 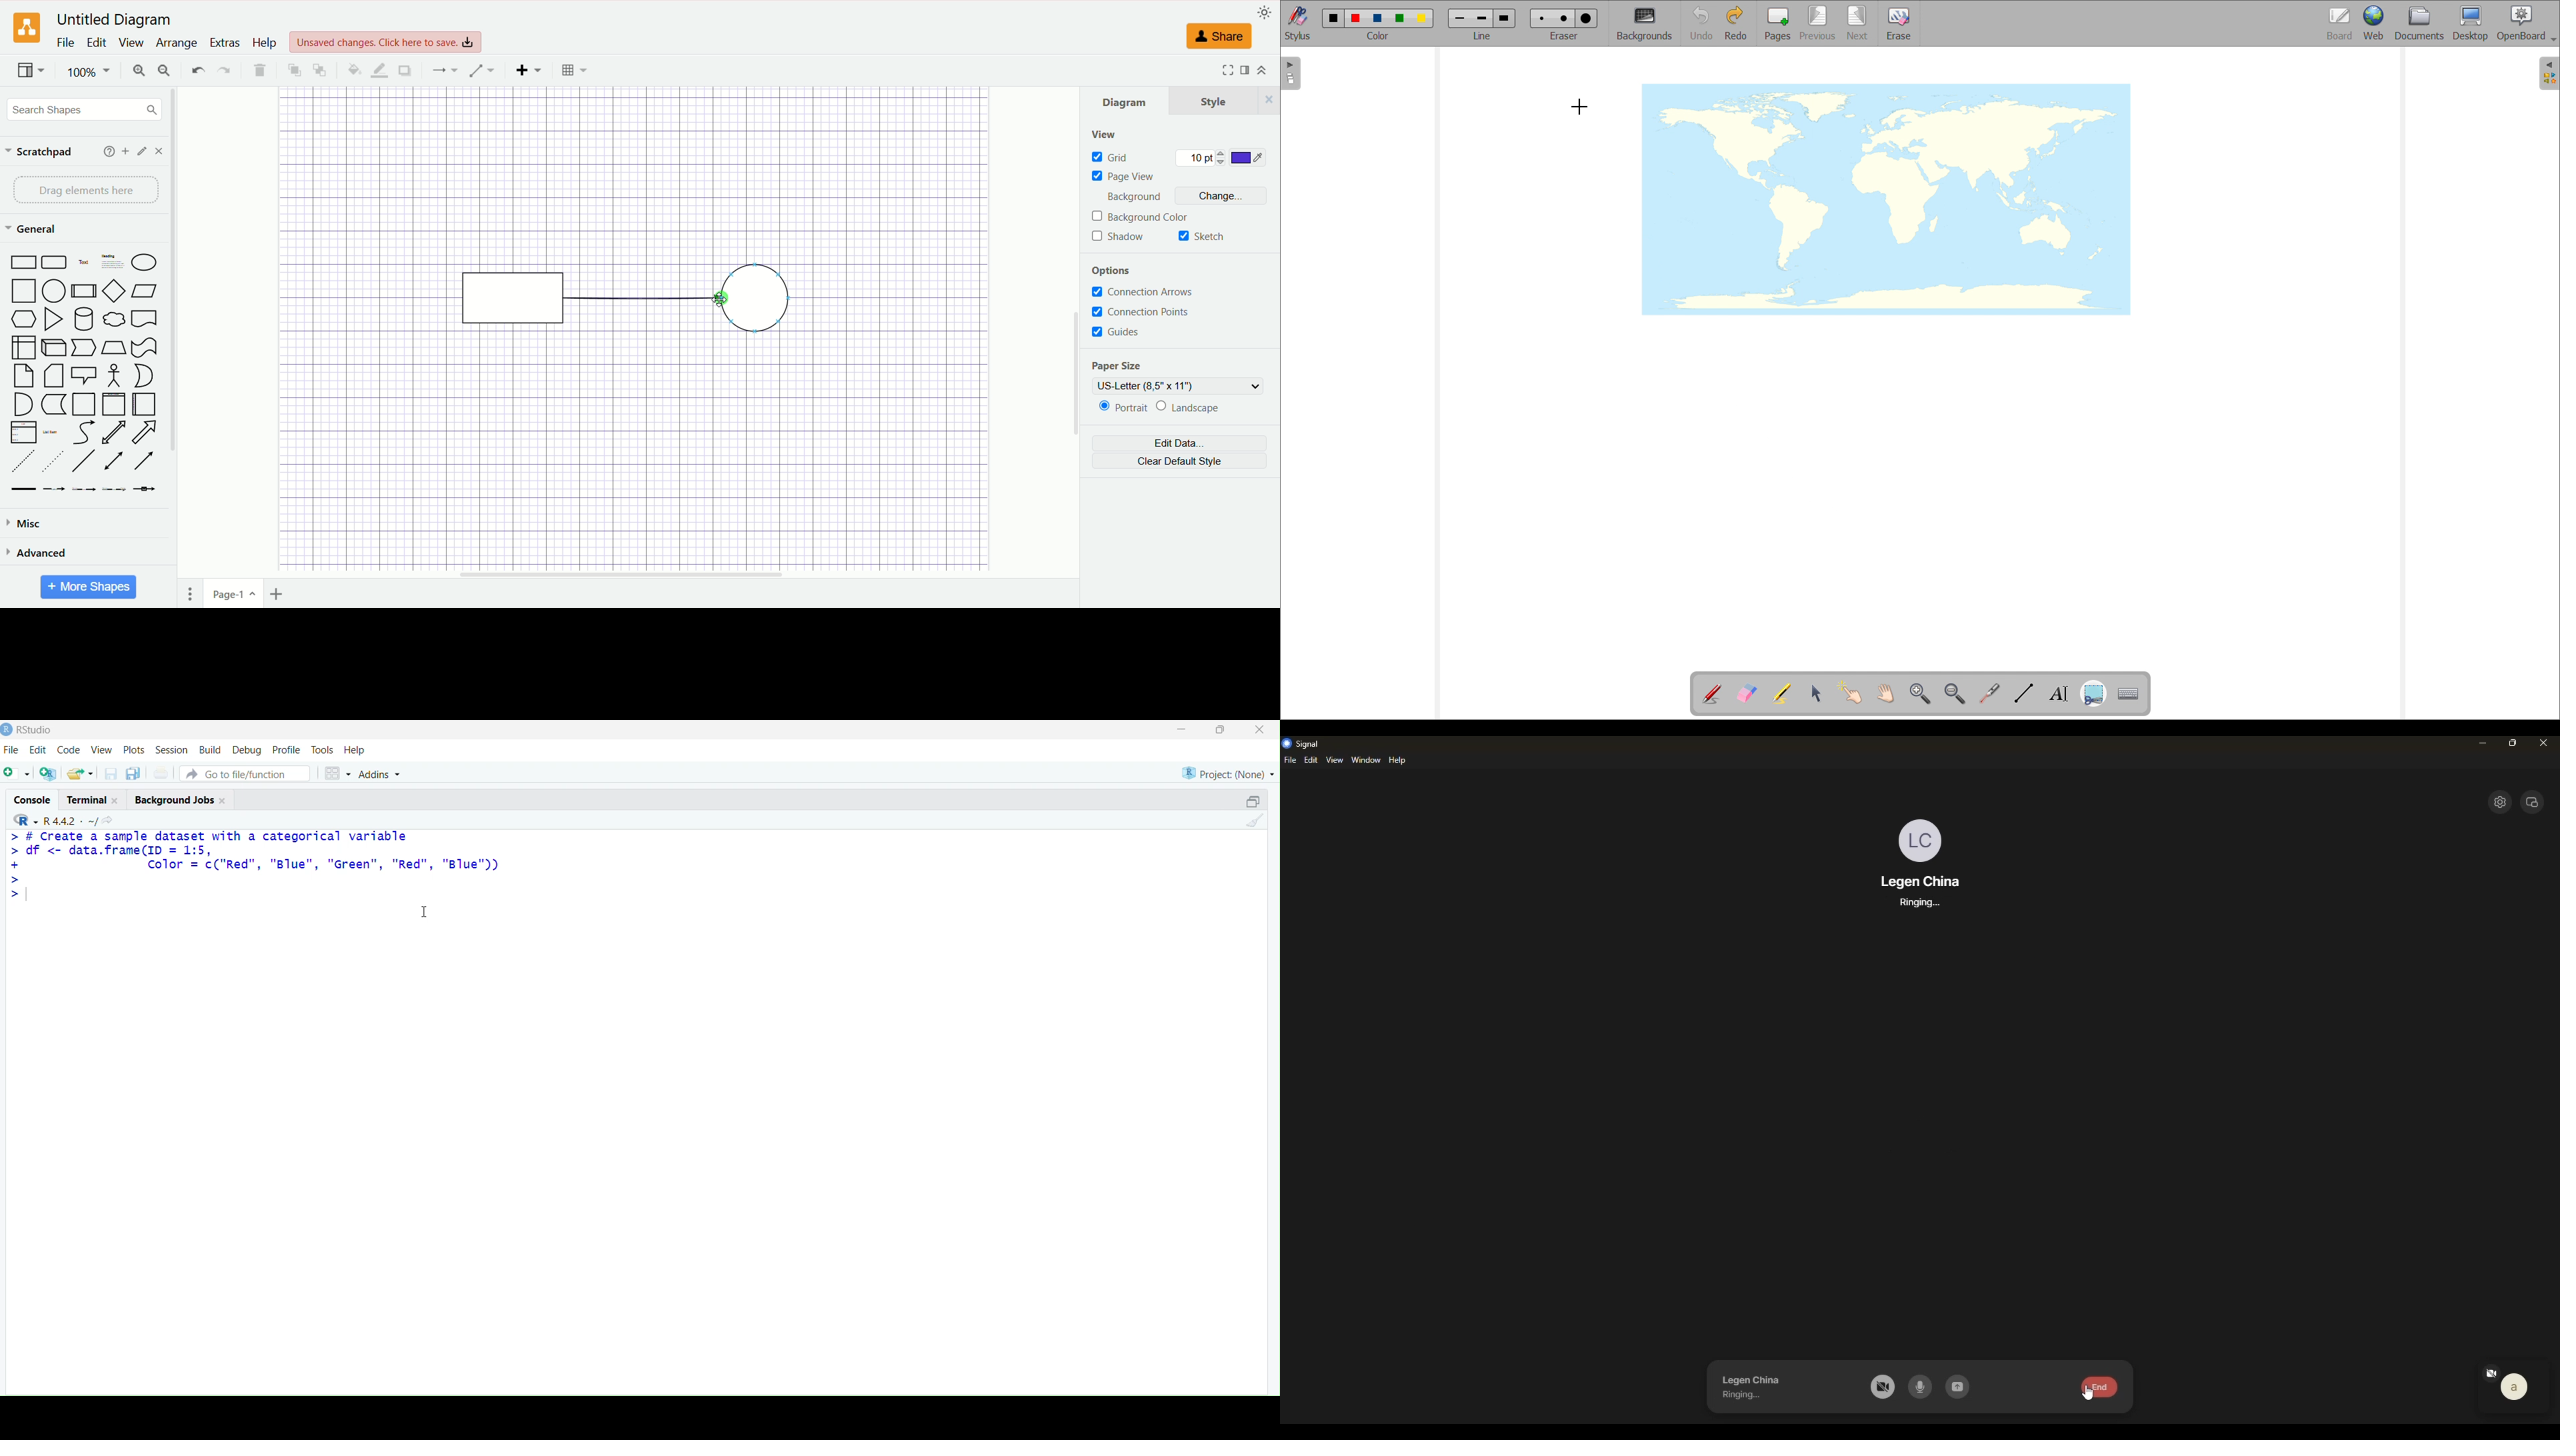 What do you see at coordinates (2501, 802) in the screenshot?
I see `settings` at bounding box center [2501, 802].